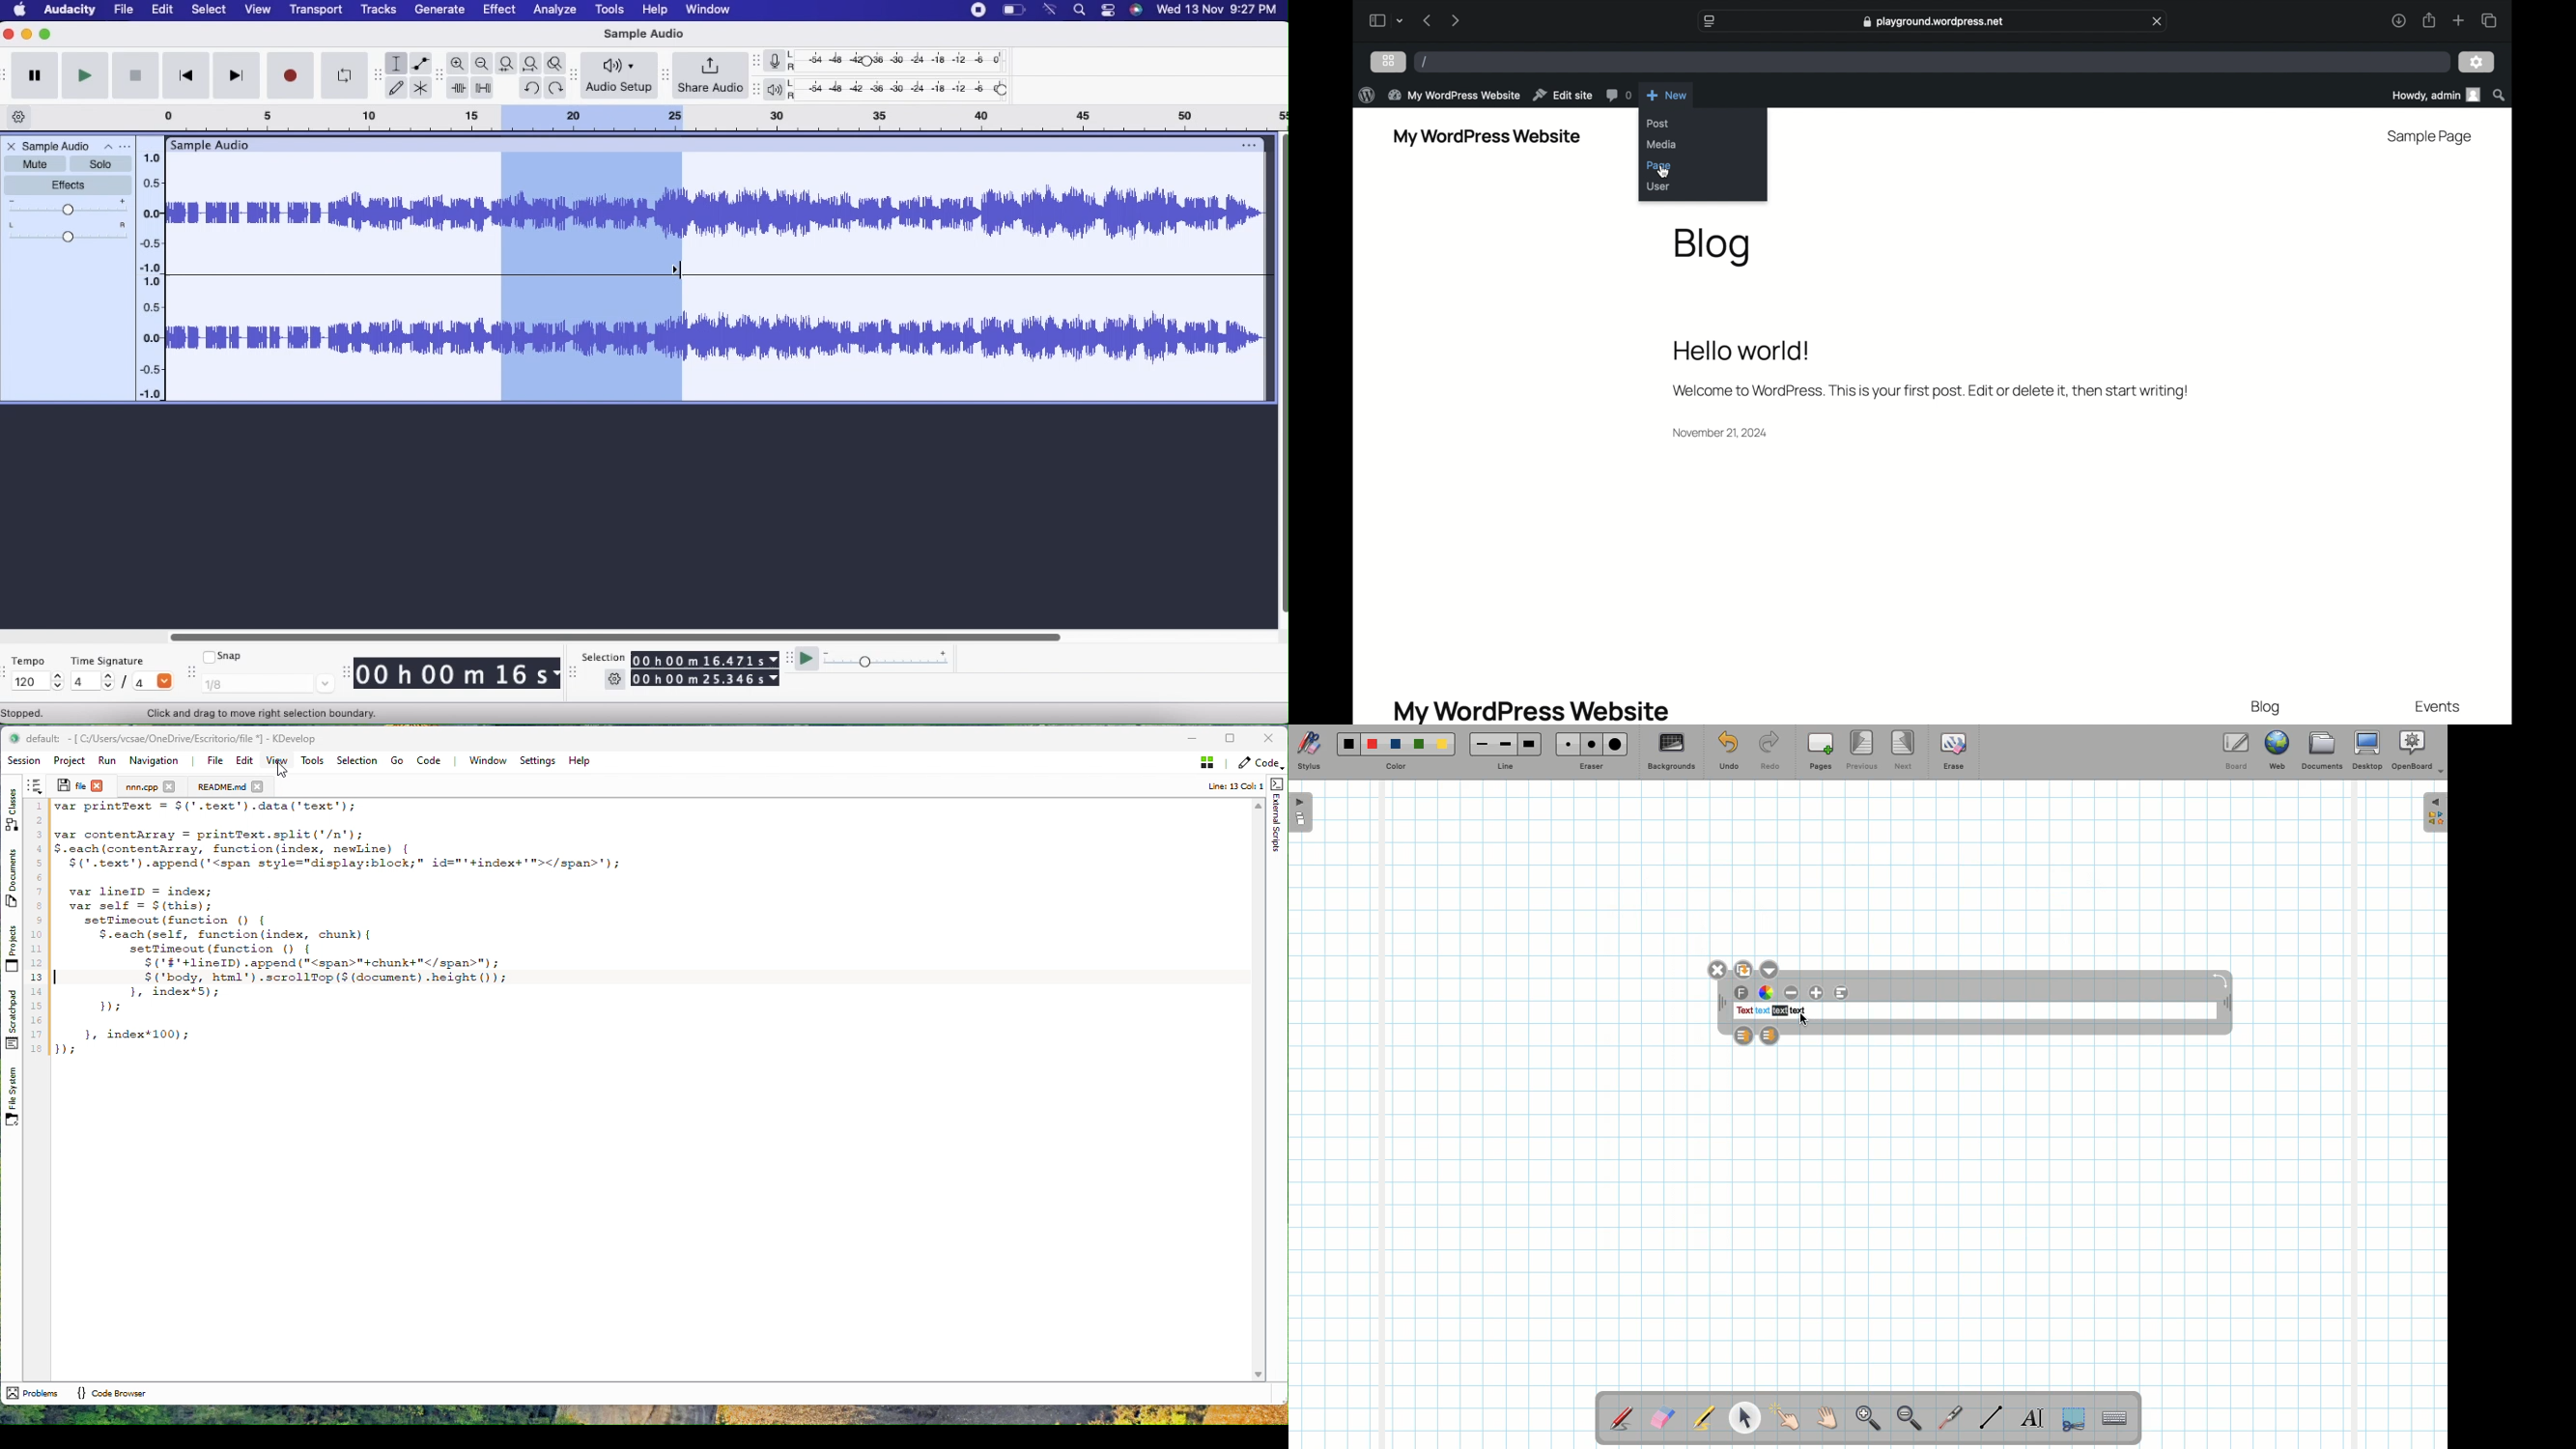  What do you see at coordinates (1453, 95) in the screenshot?
I see `my wordpress website` at bounding box center [1453, 95].